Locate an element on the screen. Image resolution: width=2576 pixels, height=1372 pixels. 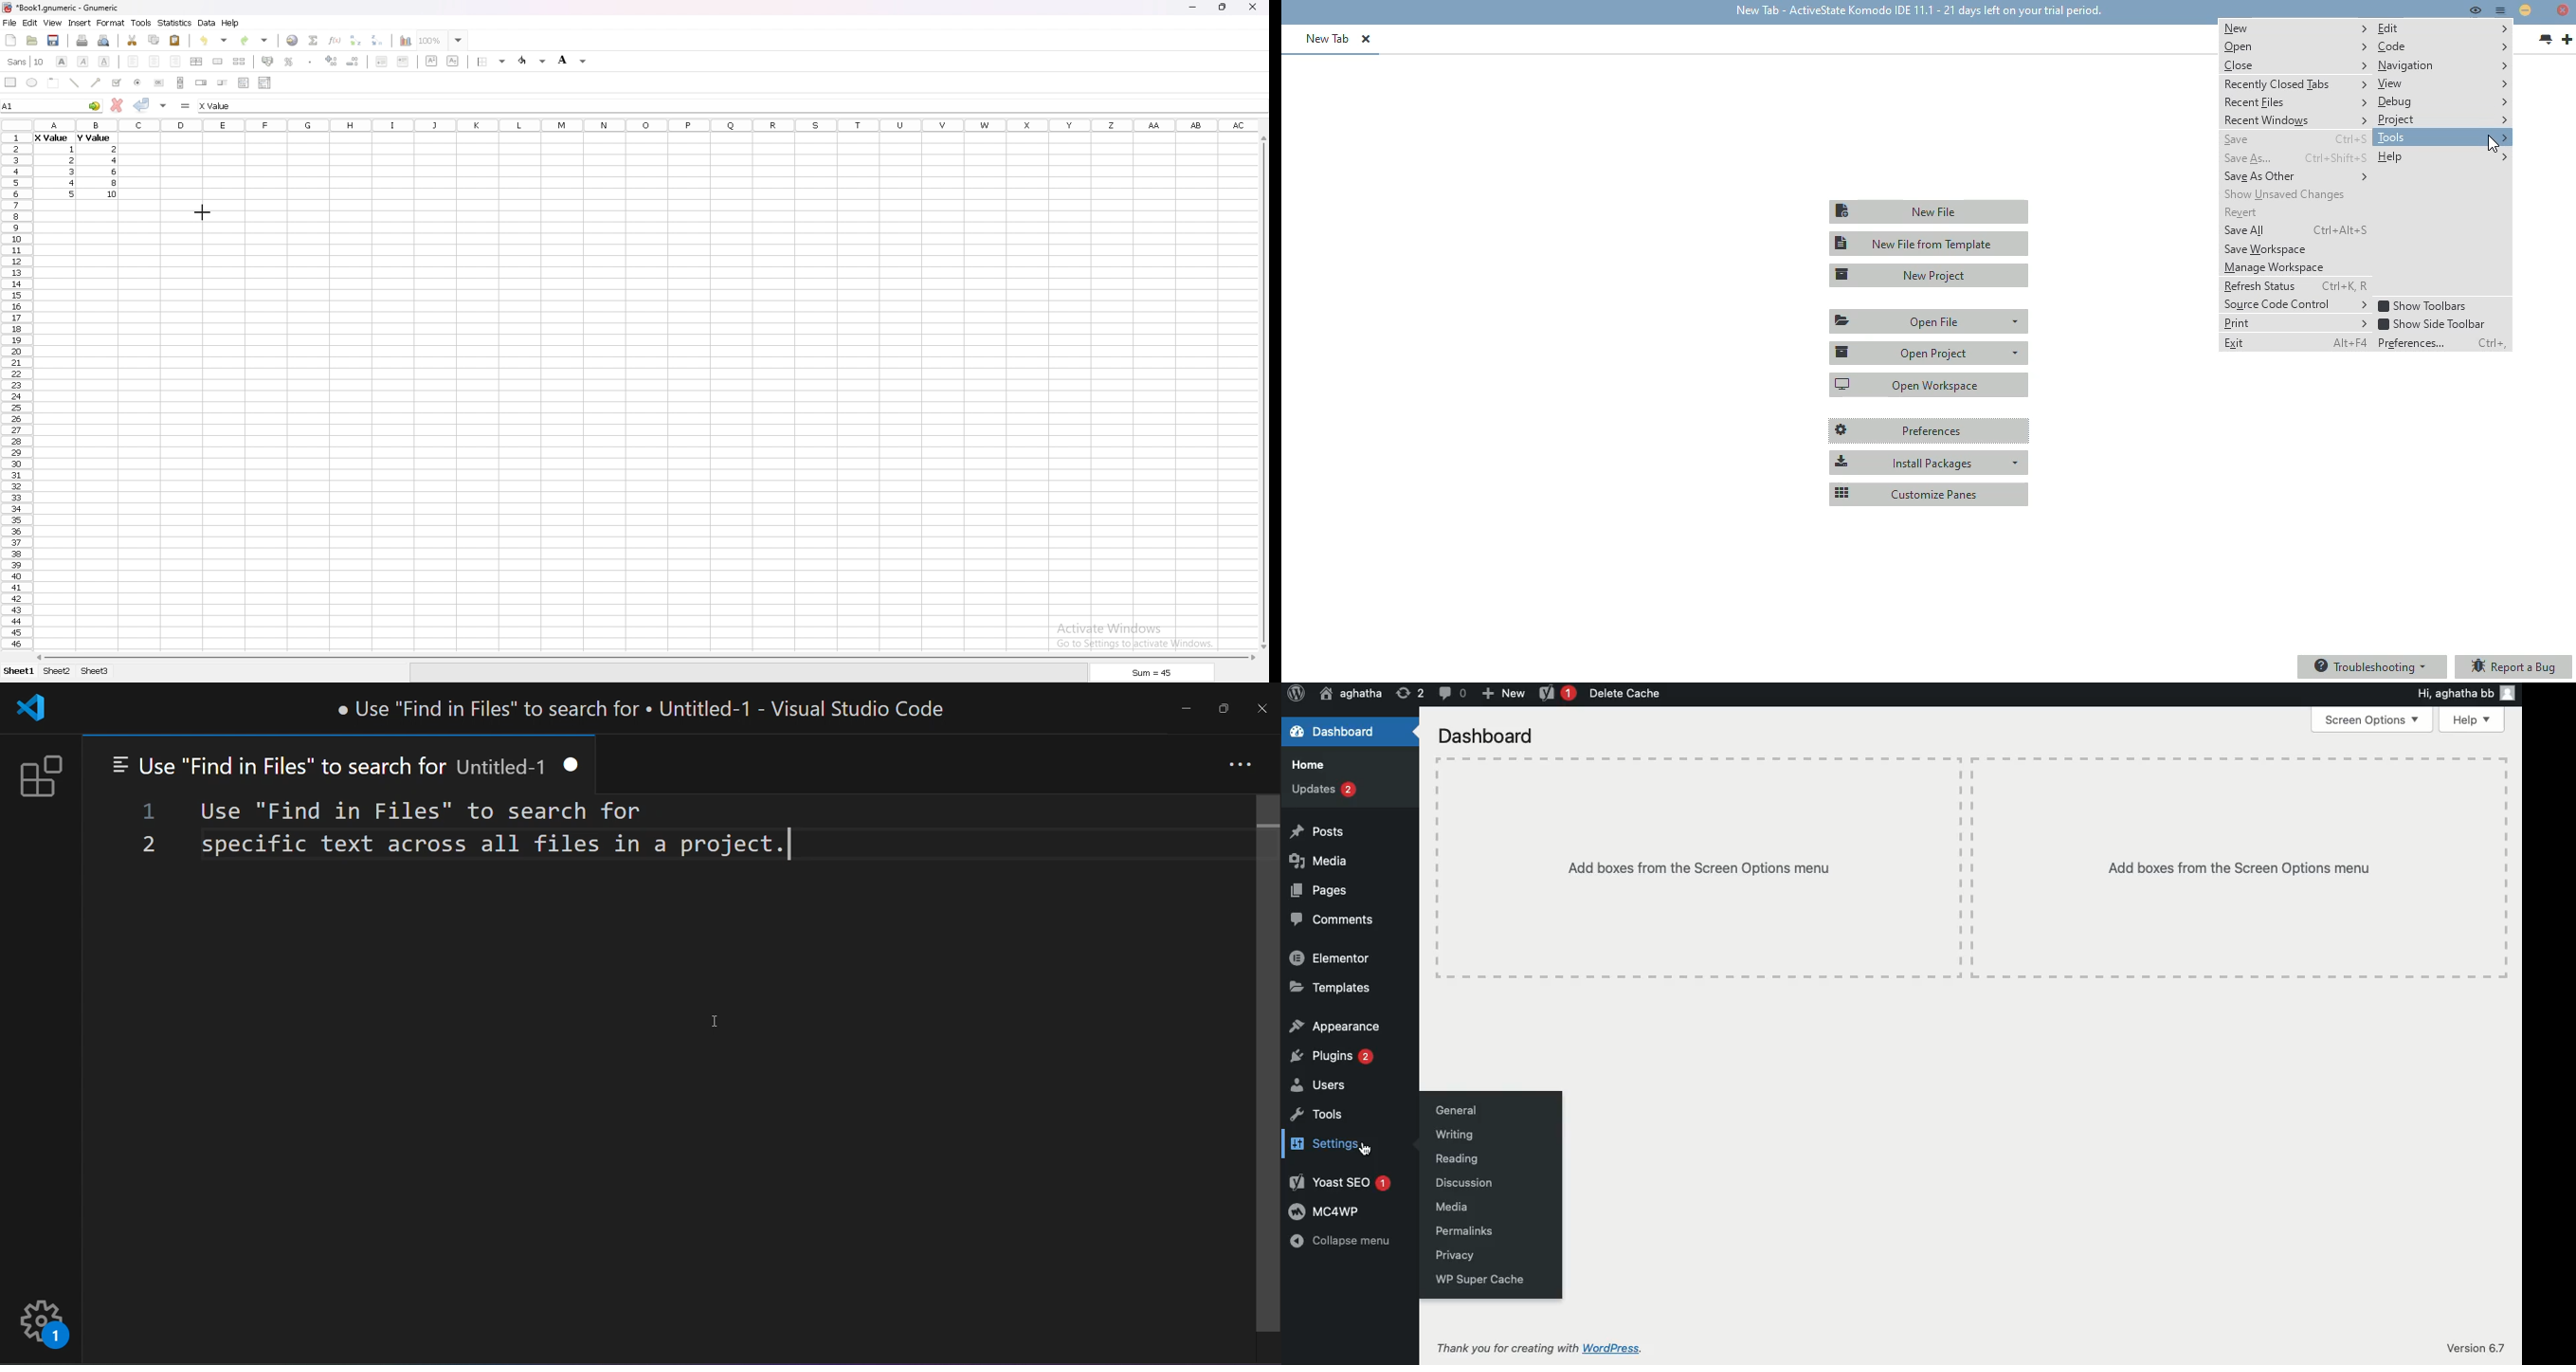
recent files is located at coordinates (2295, 103).